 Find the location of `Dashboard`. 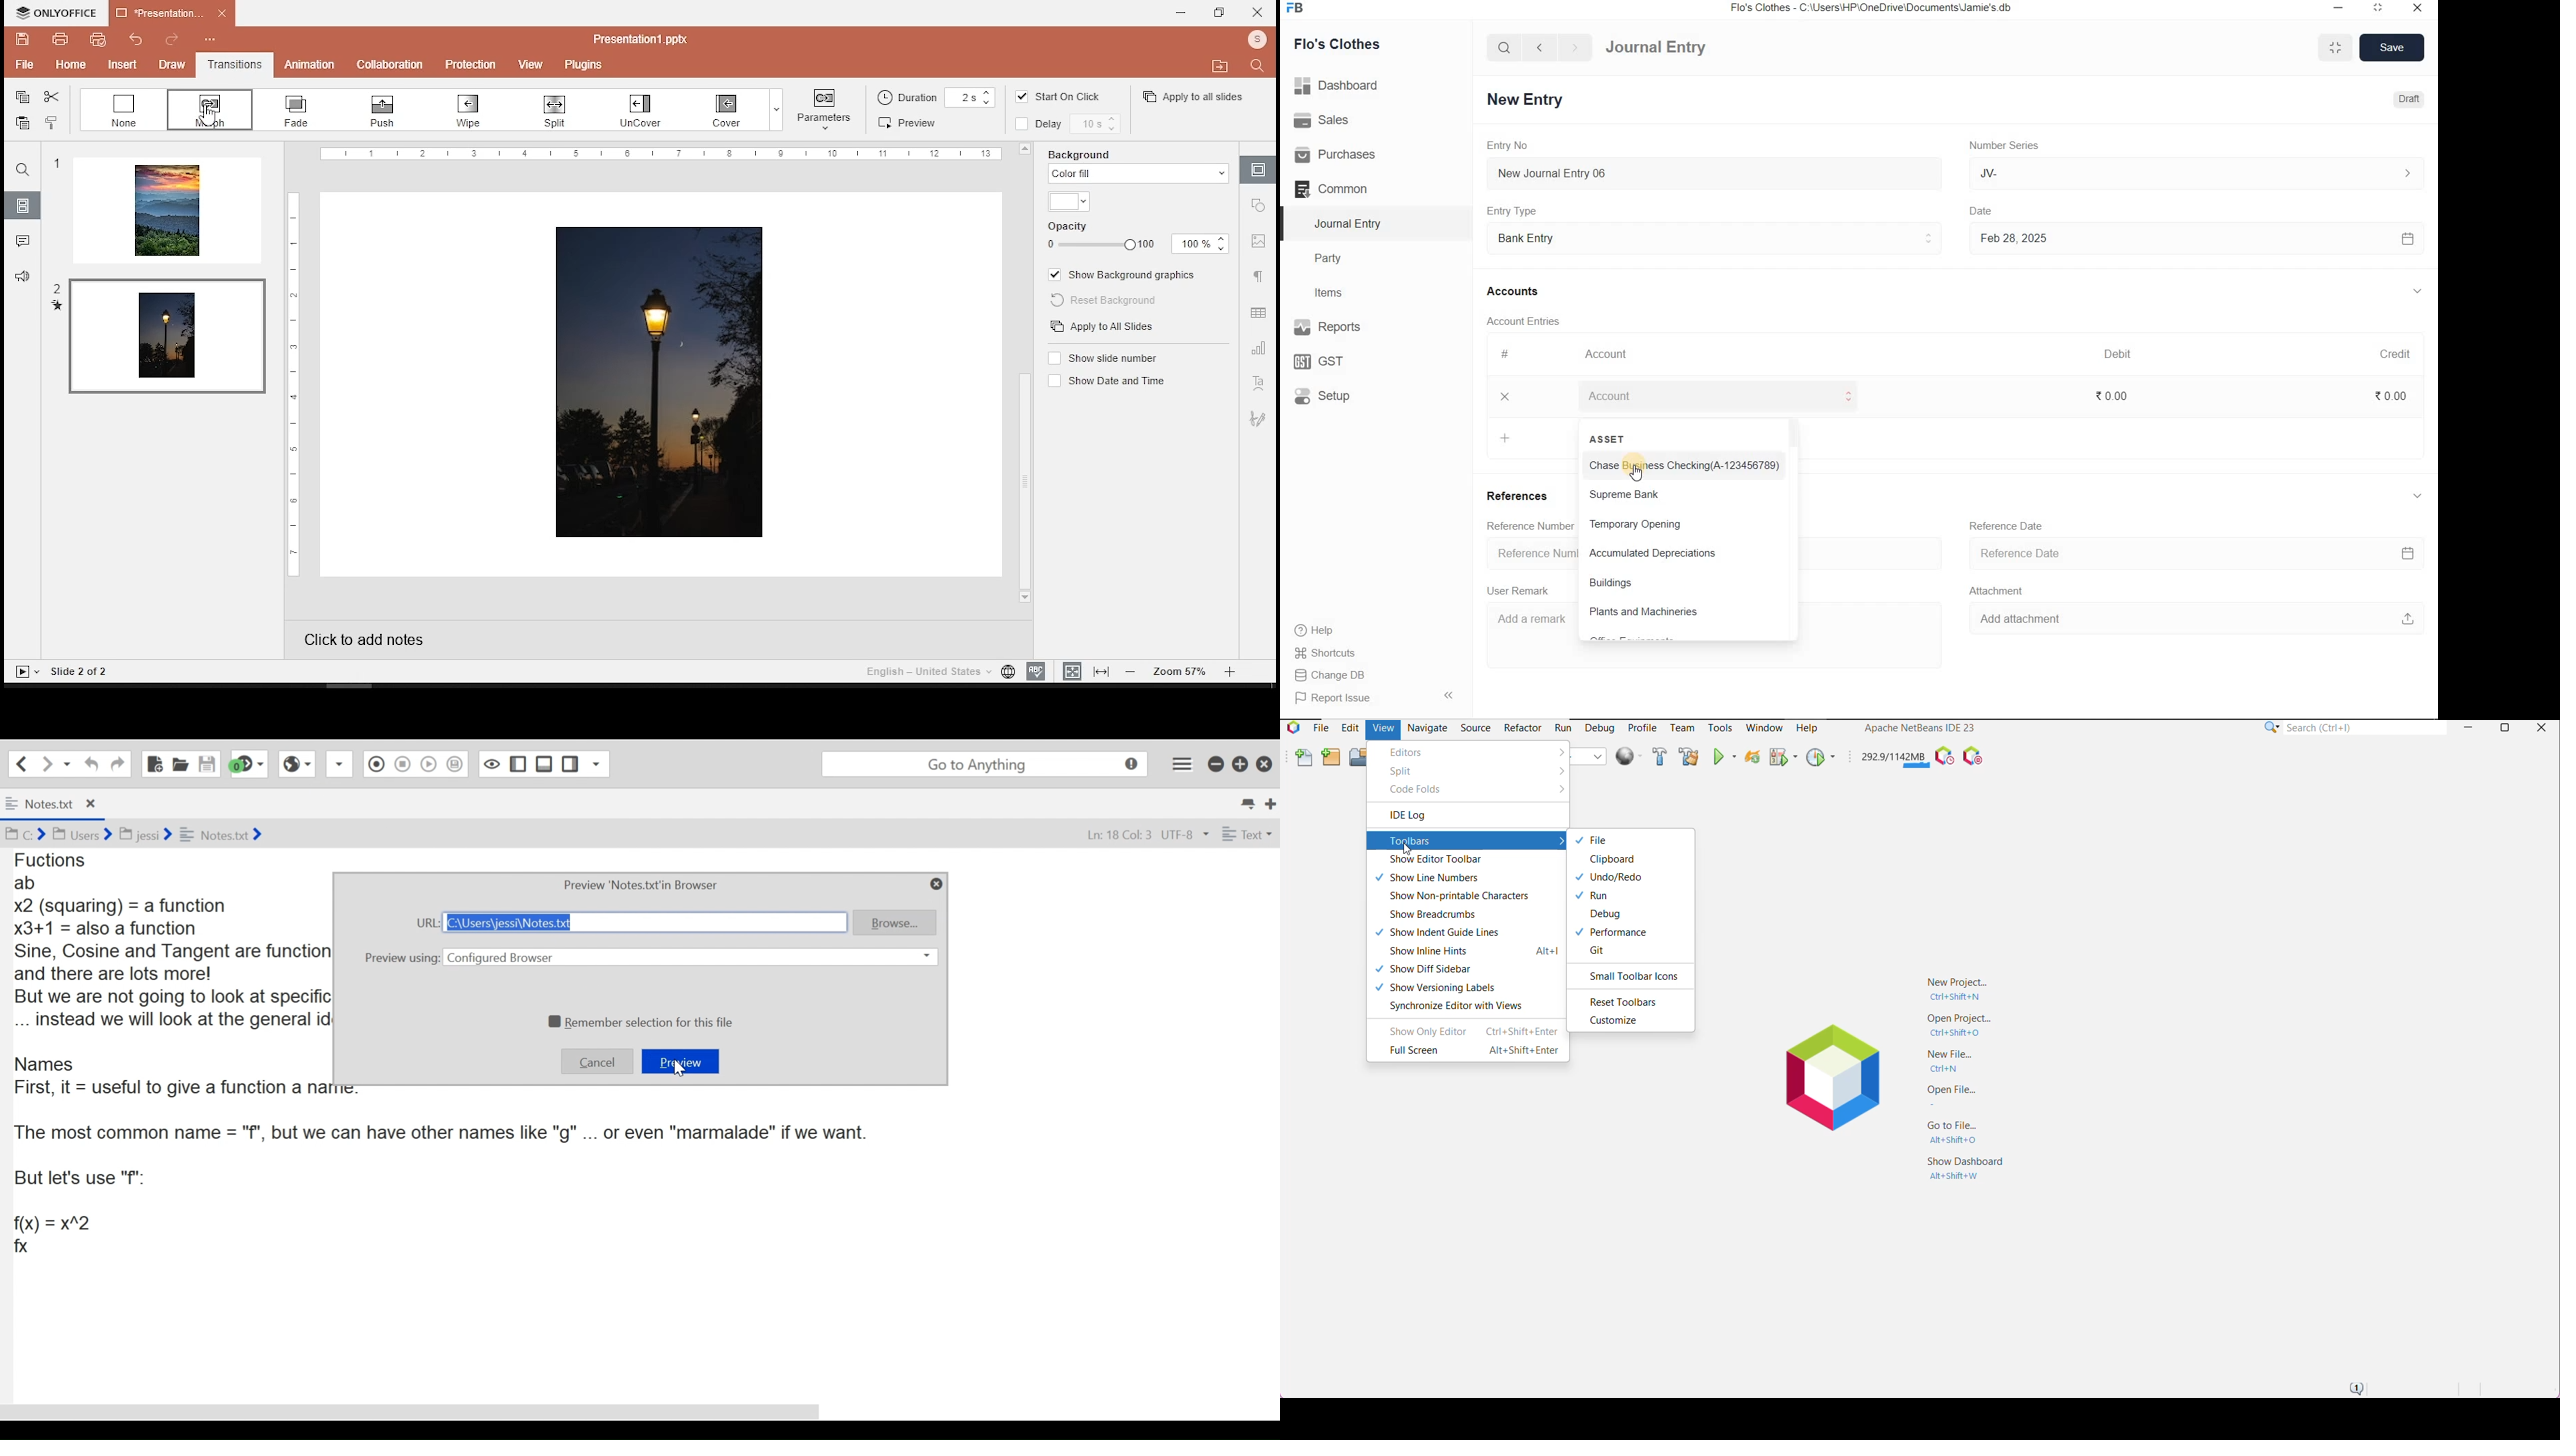

Dashboard is located at coordinates (1341, 84).